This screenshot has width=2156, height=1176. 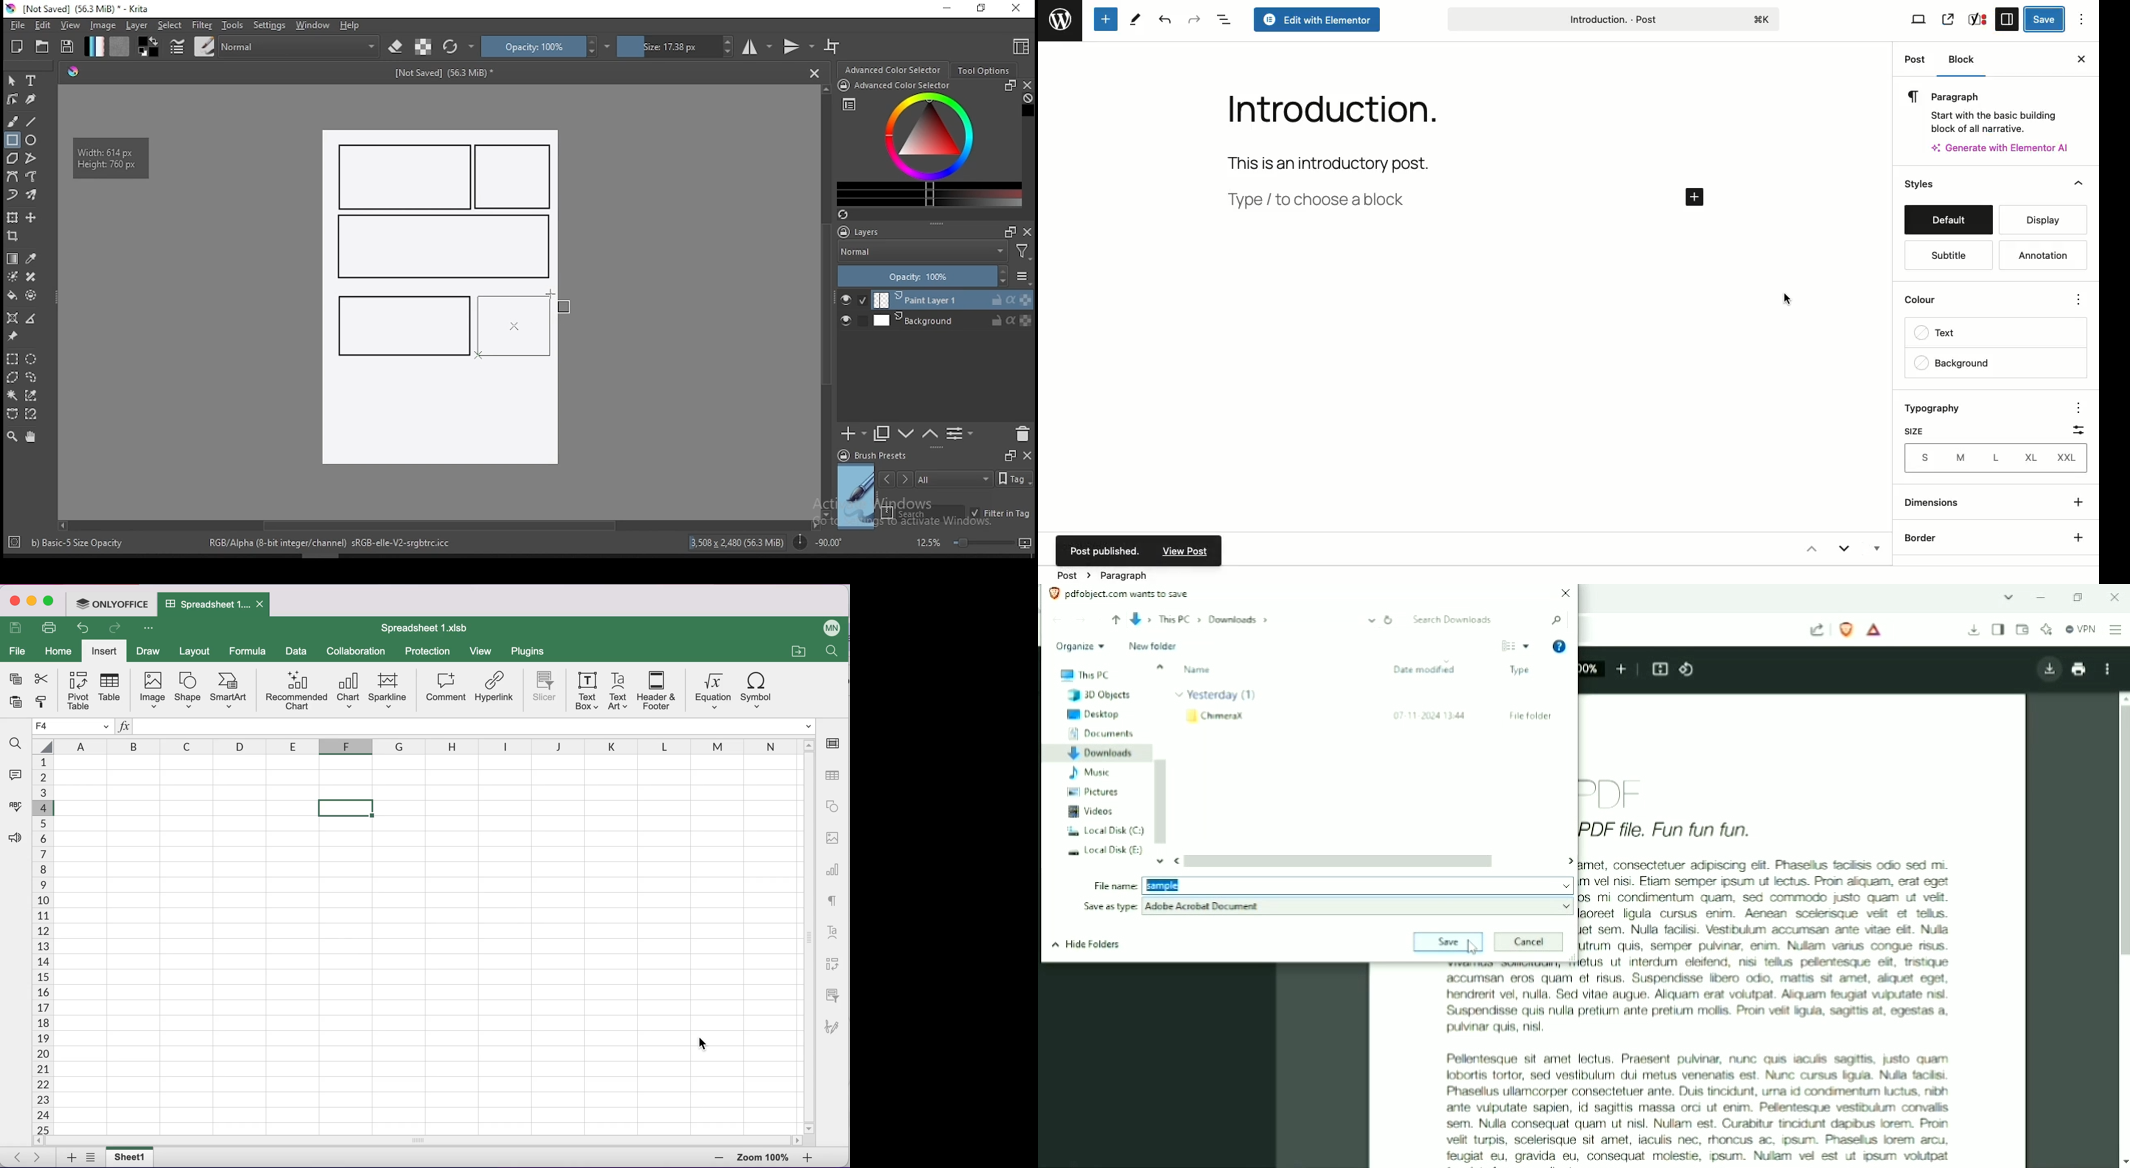 I want to click on size, so click(x=676, y=46).